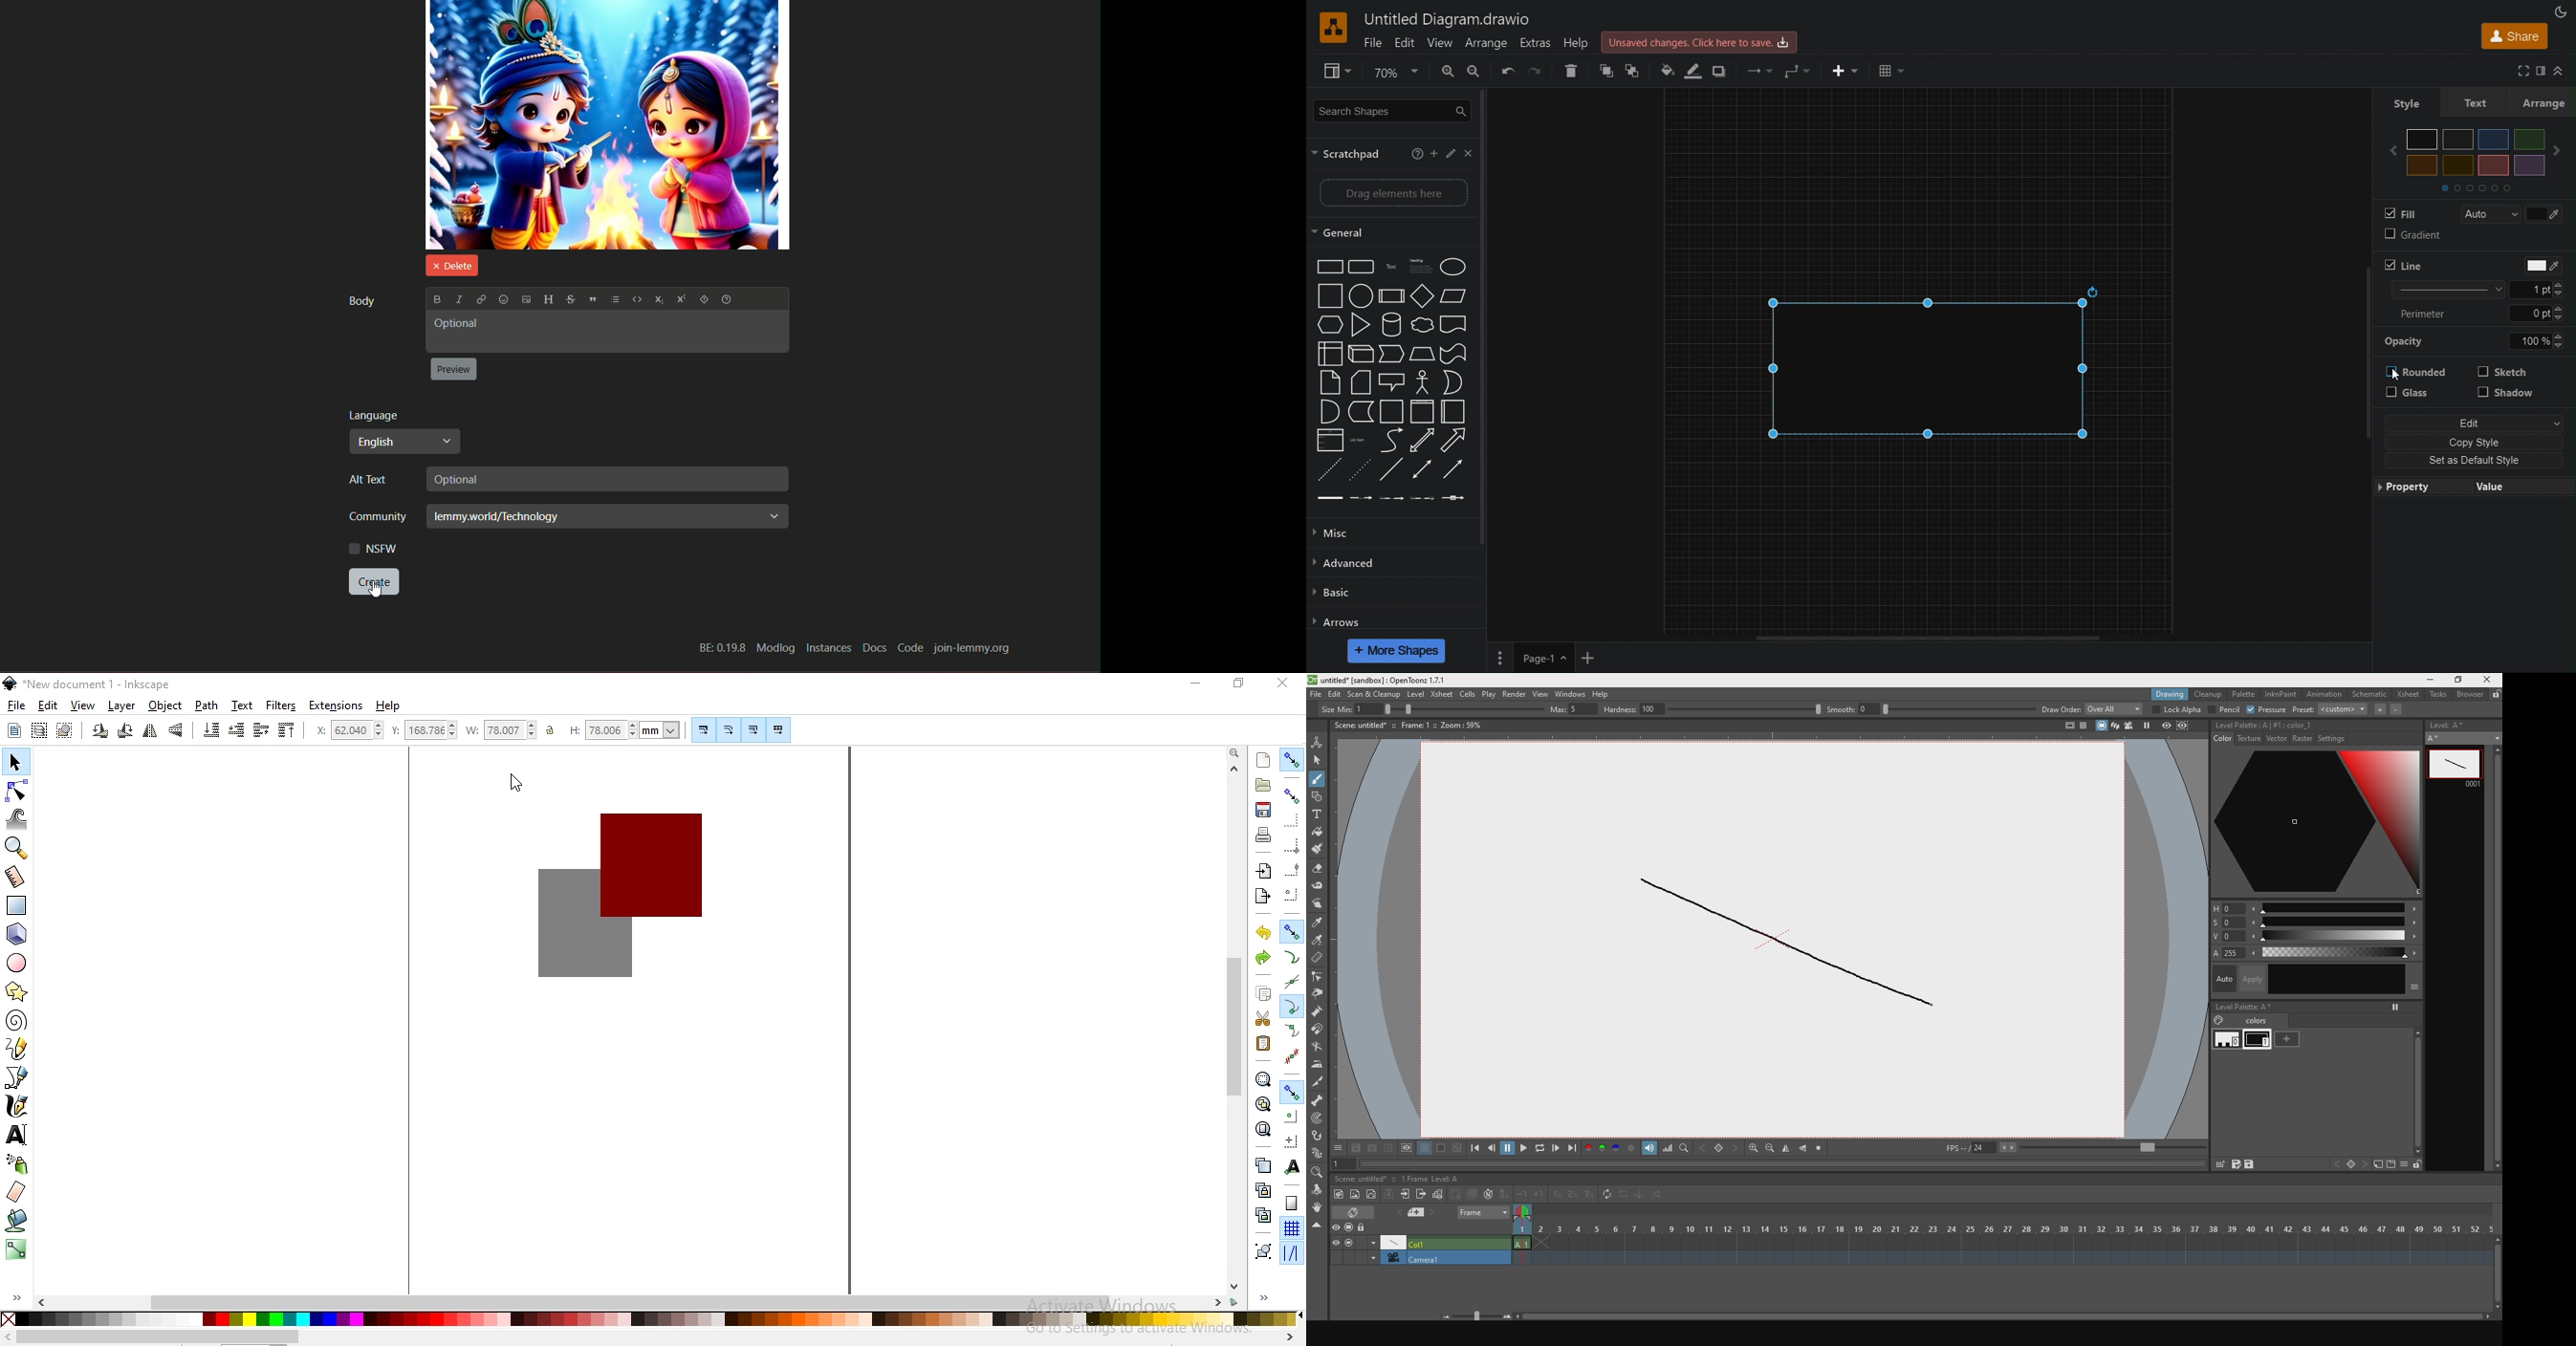  Describe the element at coordinates (701, 729) in the screenshot. I see `scale stroke width by same proportion` at that location.